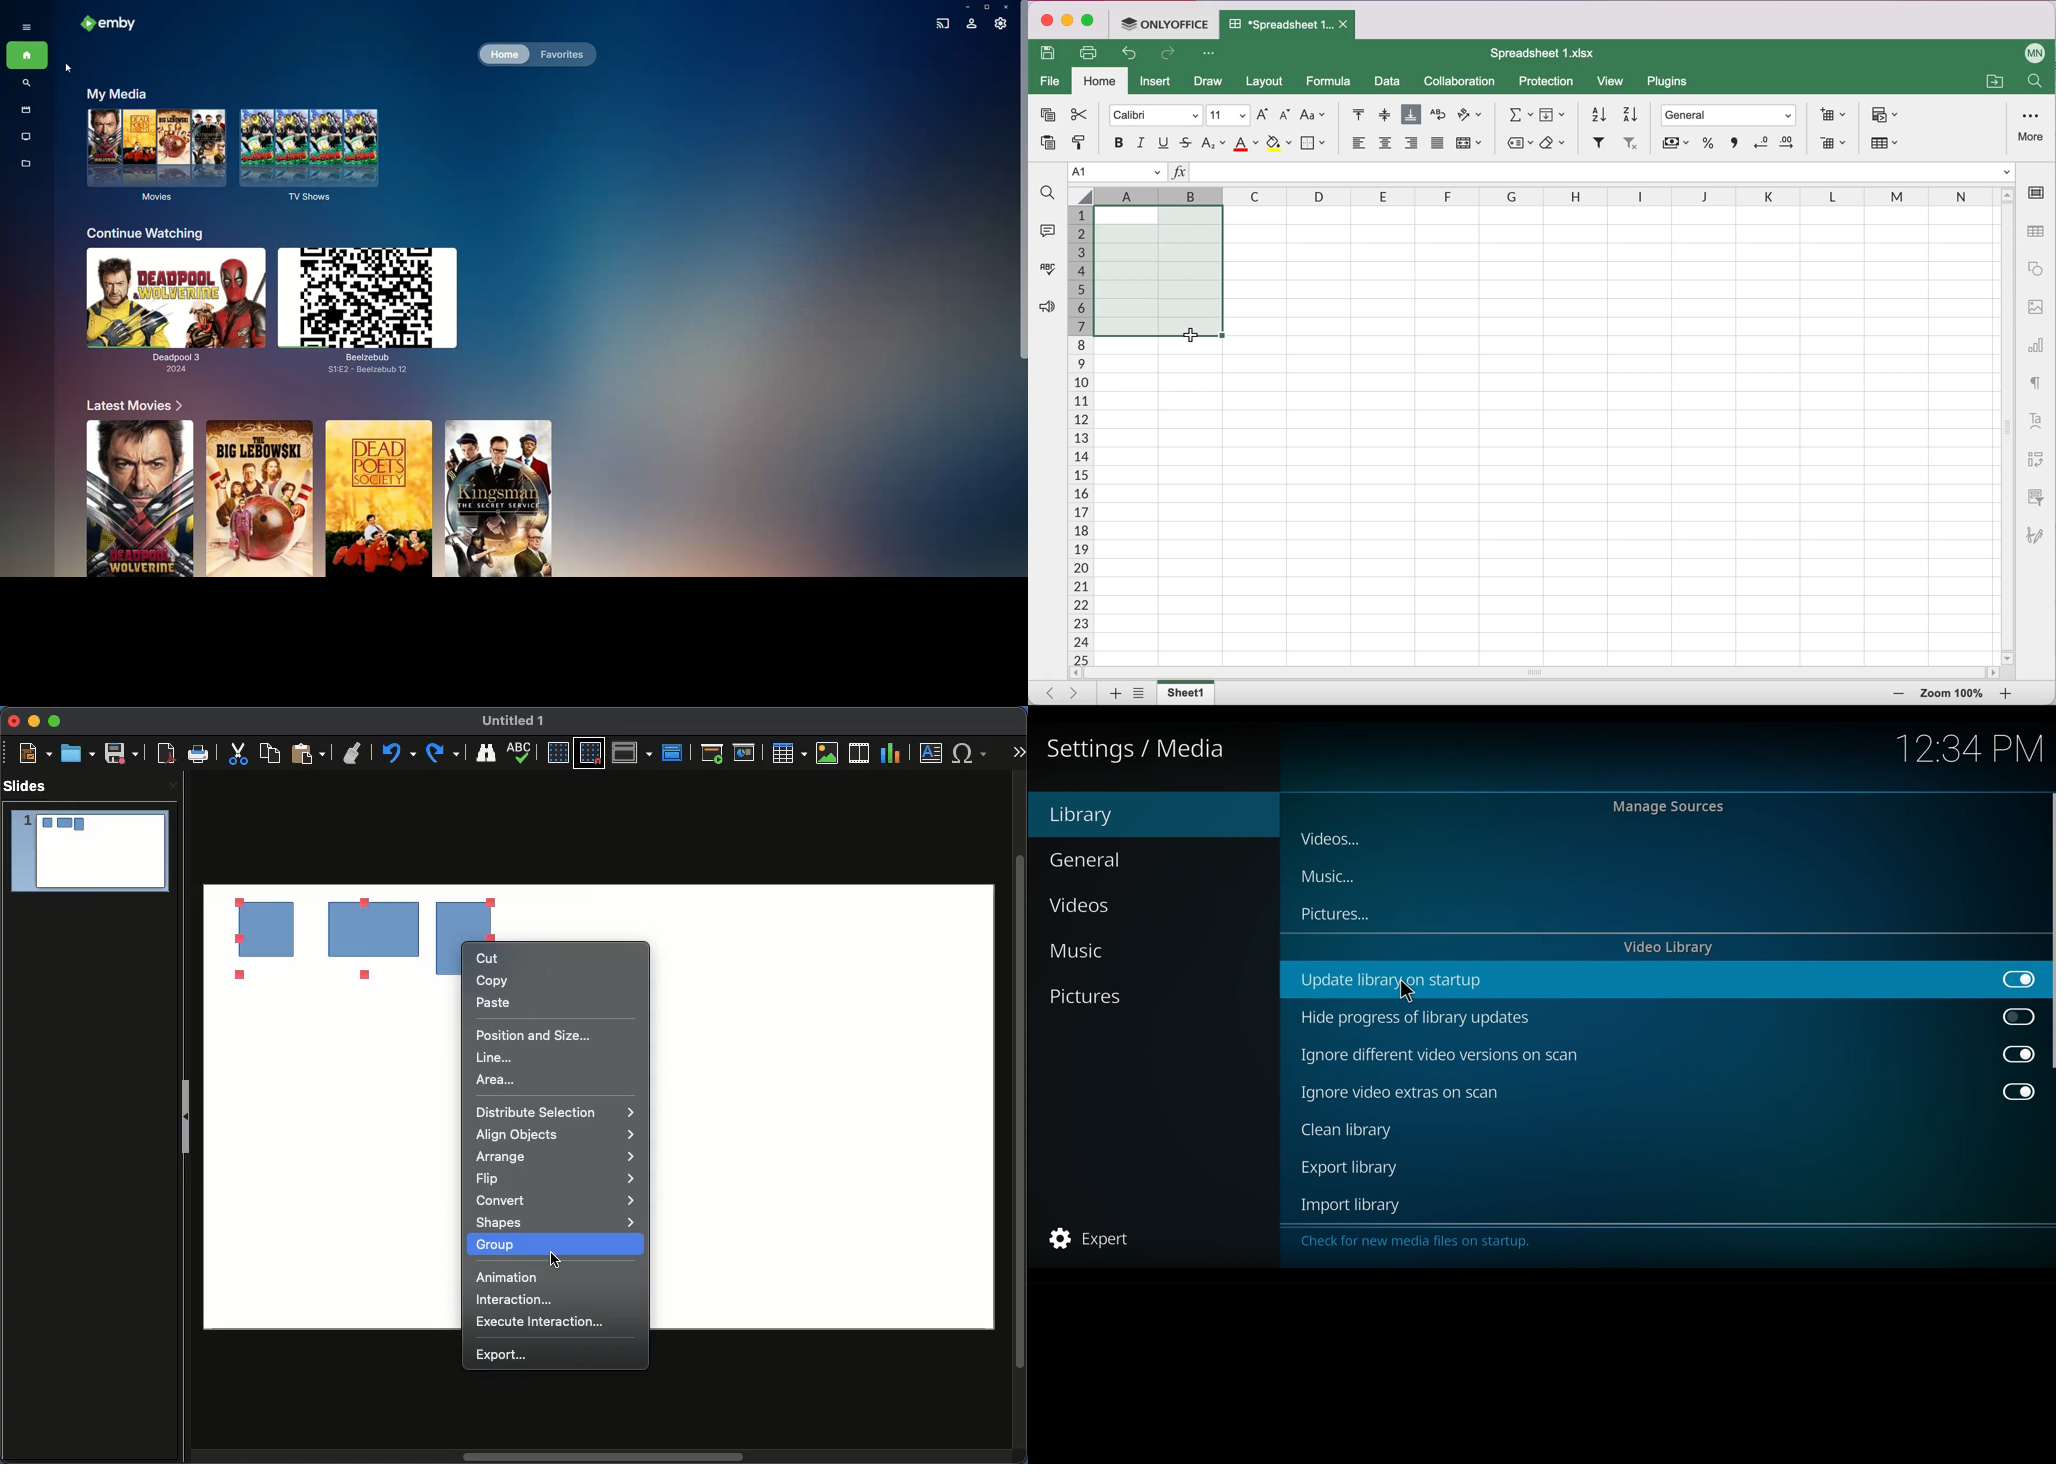  I want to click on Start from first slide, so click(712, 753).